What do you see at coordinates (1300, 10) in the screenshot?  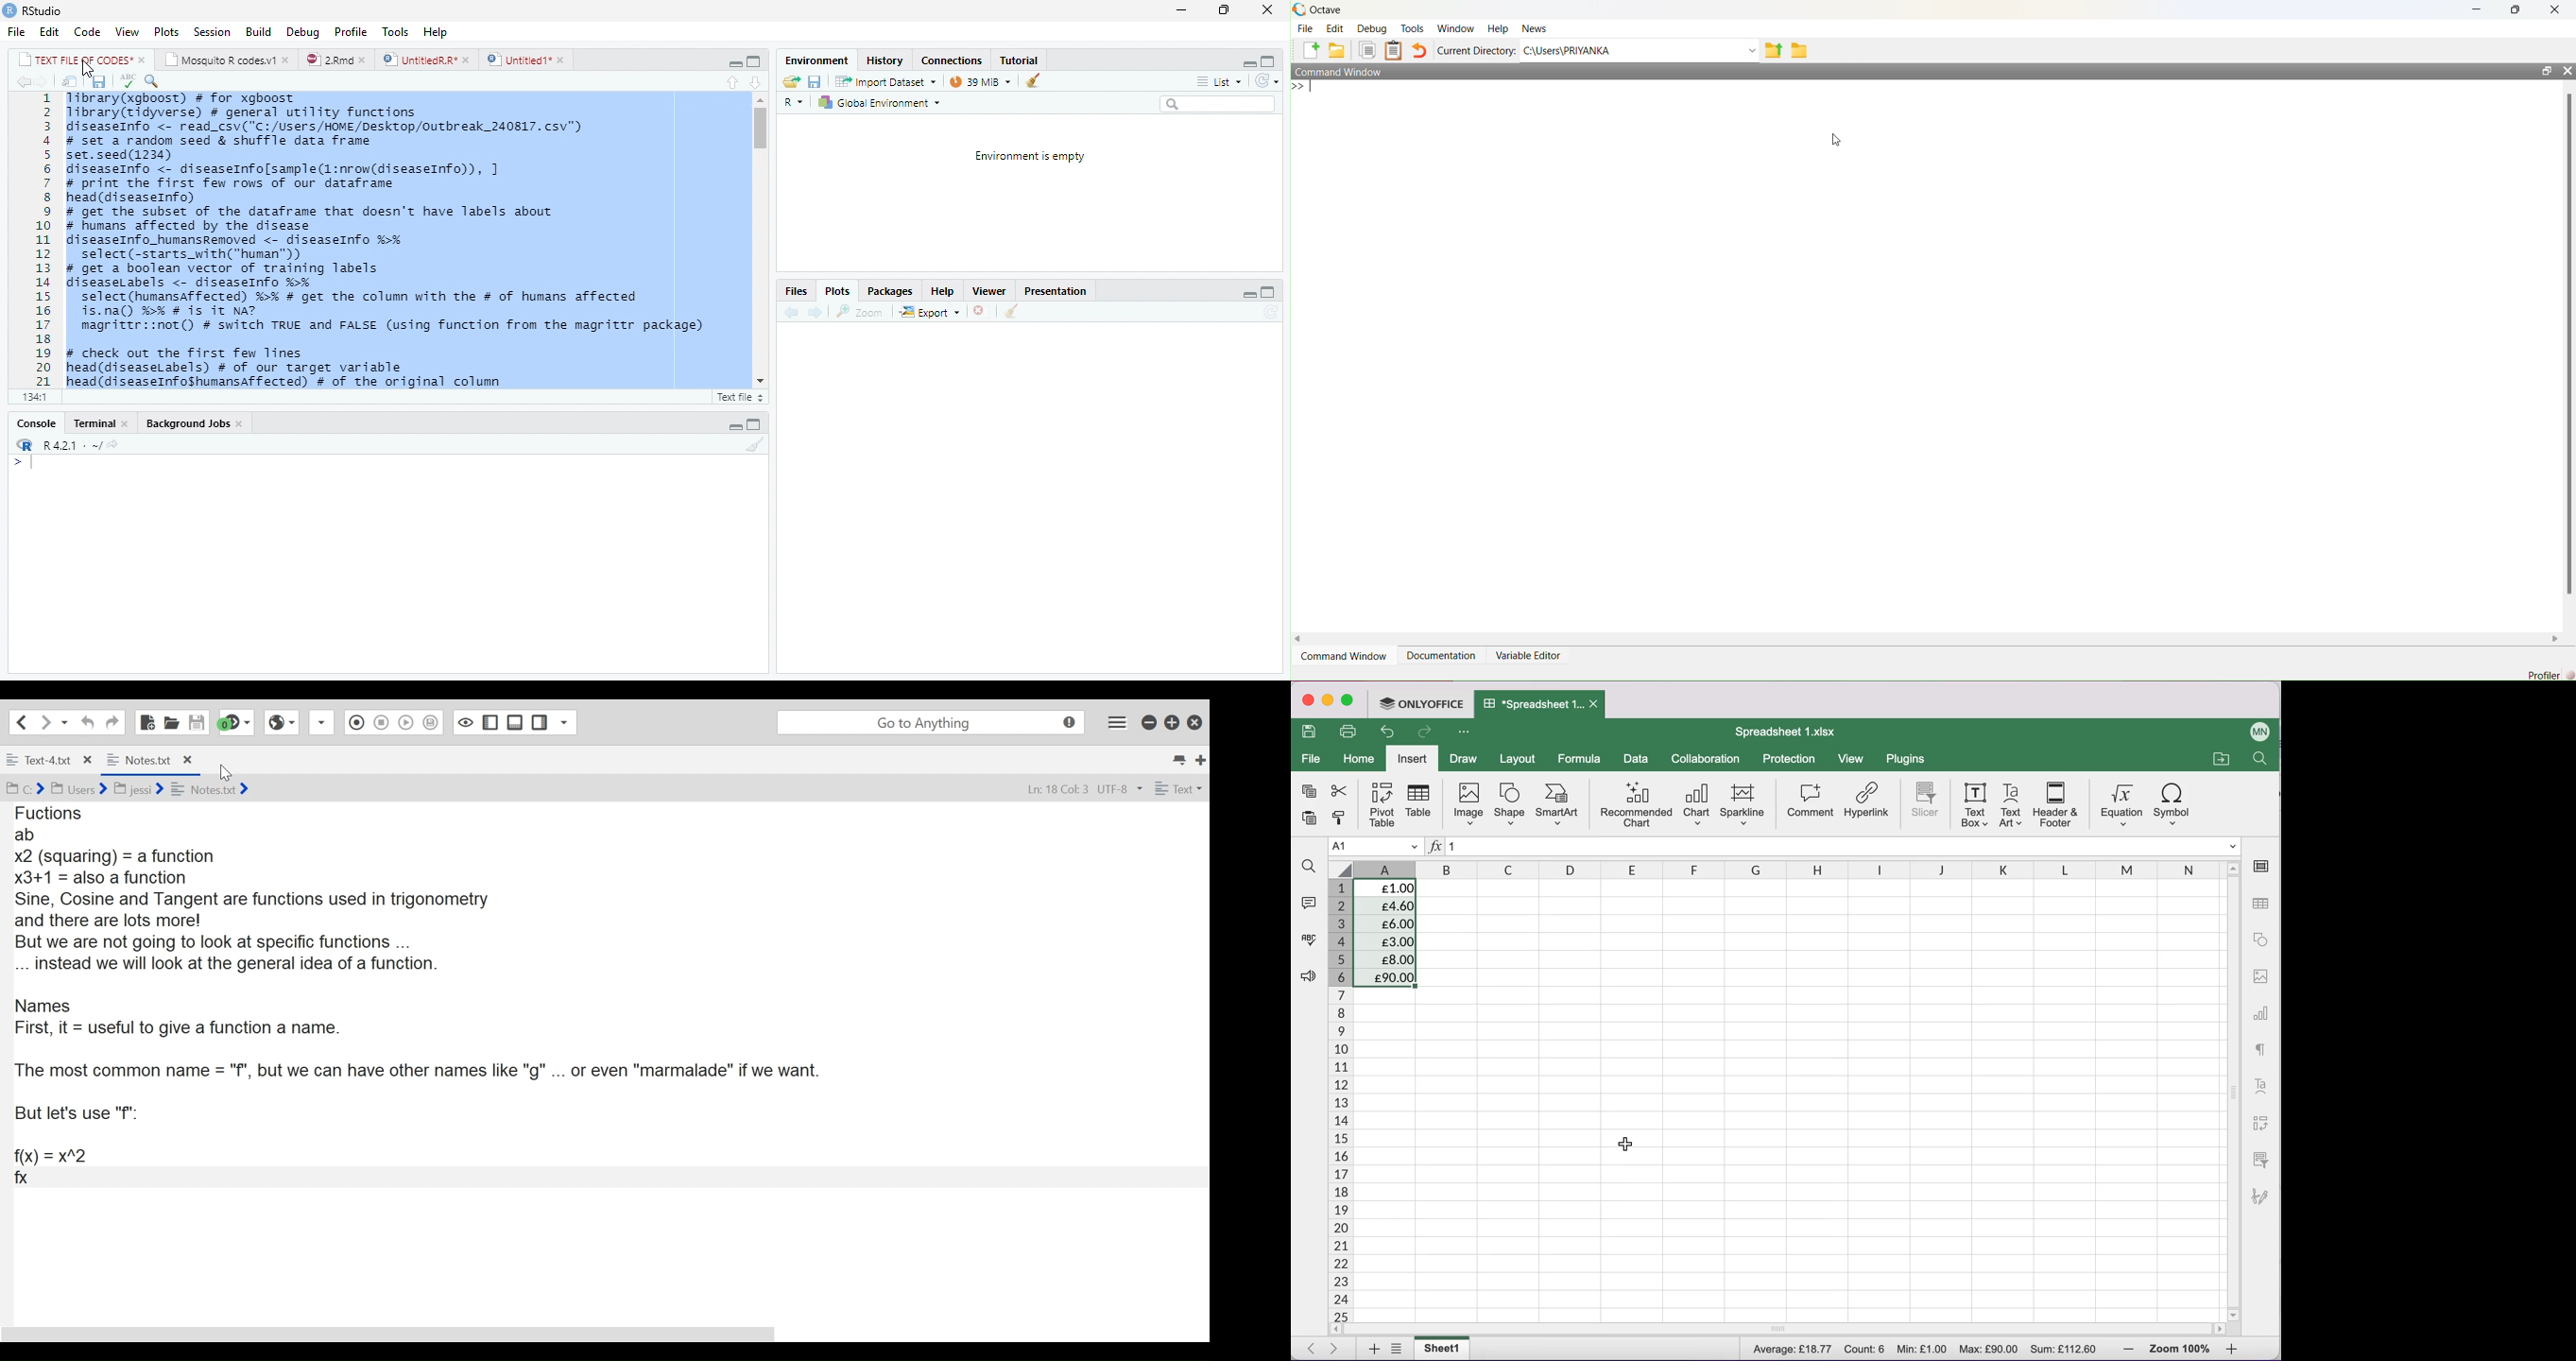 I see `logo` at bounding box center [1300, 10].